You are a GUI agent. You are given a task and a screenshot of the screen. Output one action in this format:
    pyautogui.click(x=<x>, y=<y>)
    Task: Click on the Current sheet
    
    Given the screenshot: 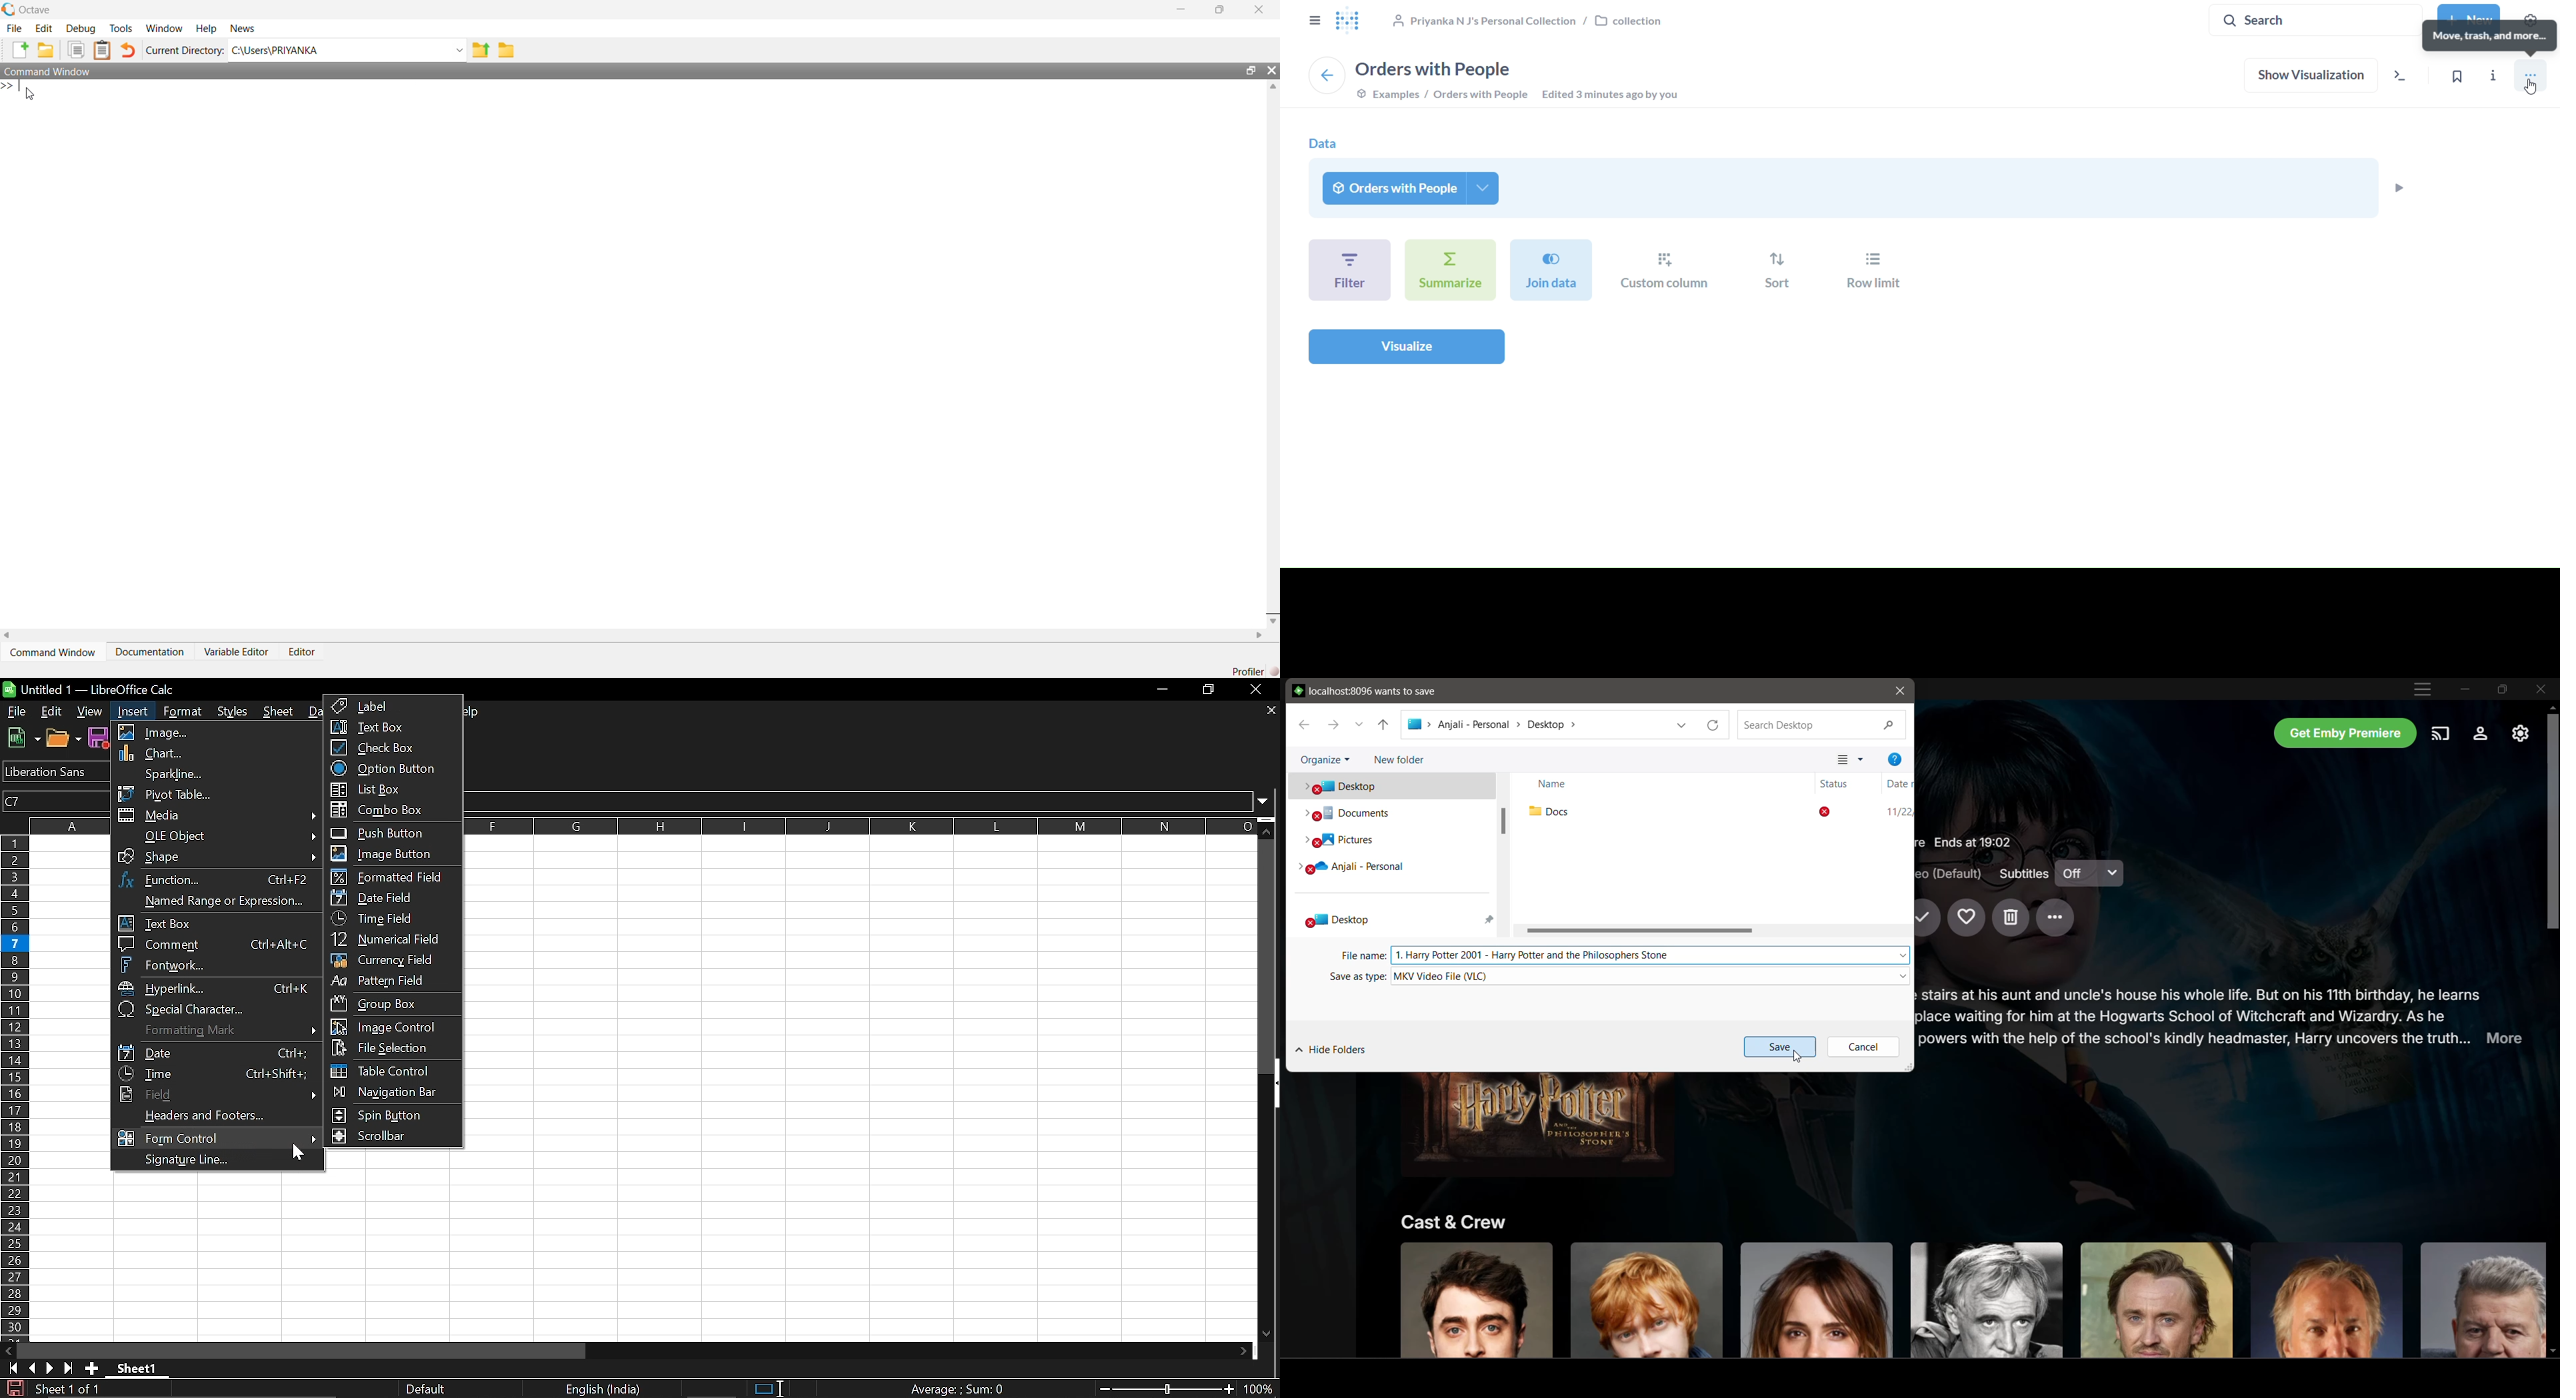 What is the action you would take?
    pyautogui.click(x=66, y=1388)
    